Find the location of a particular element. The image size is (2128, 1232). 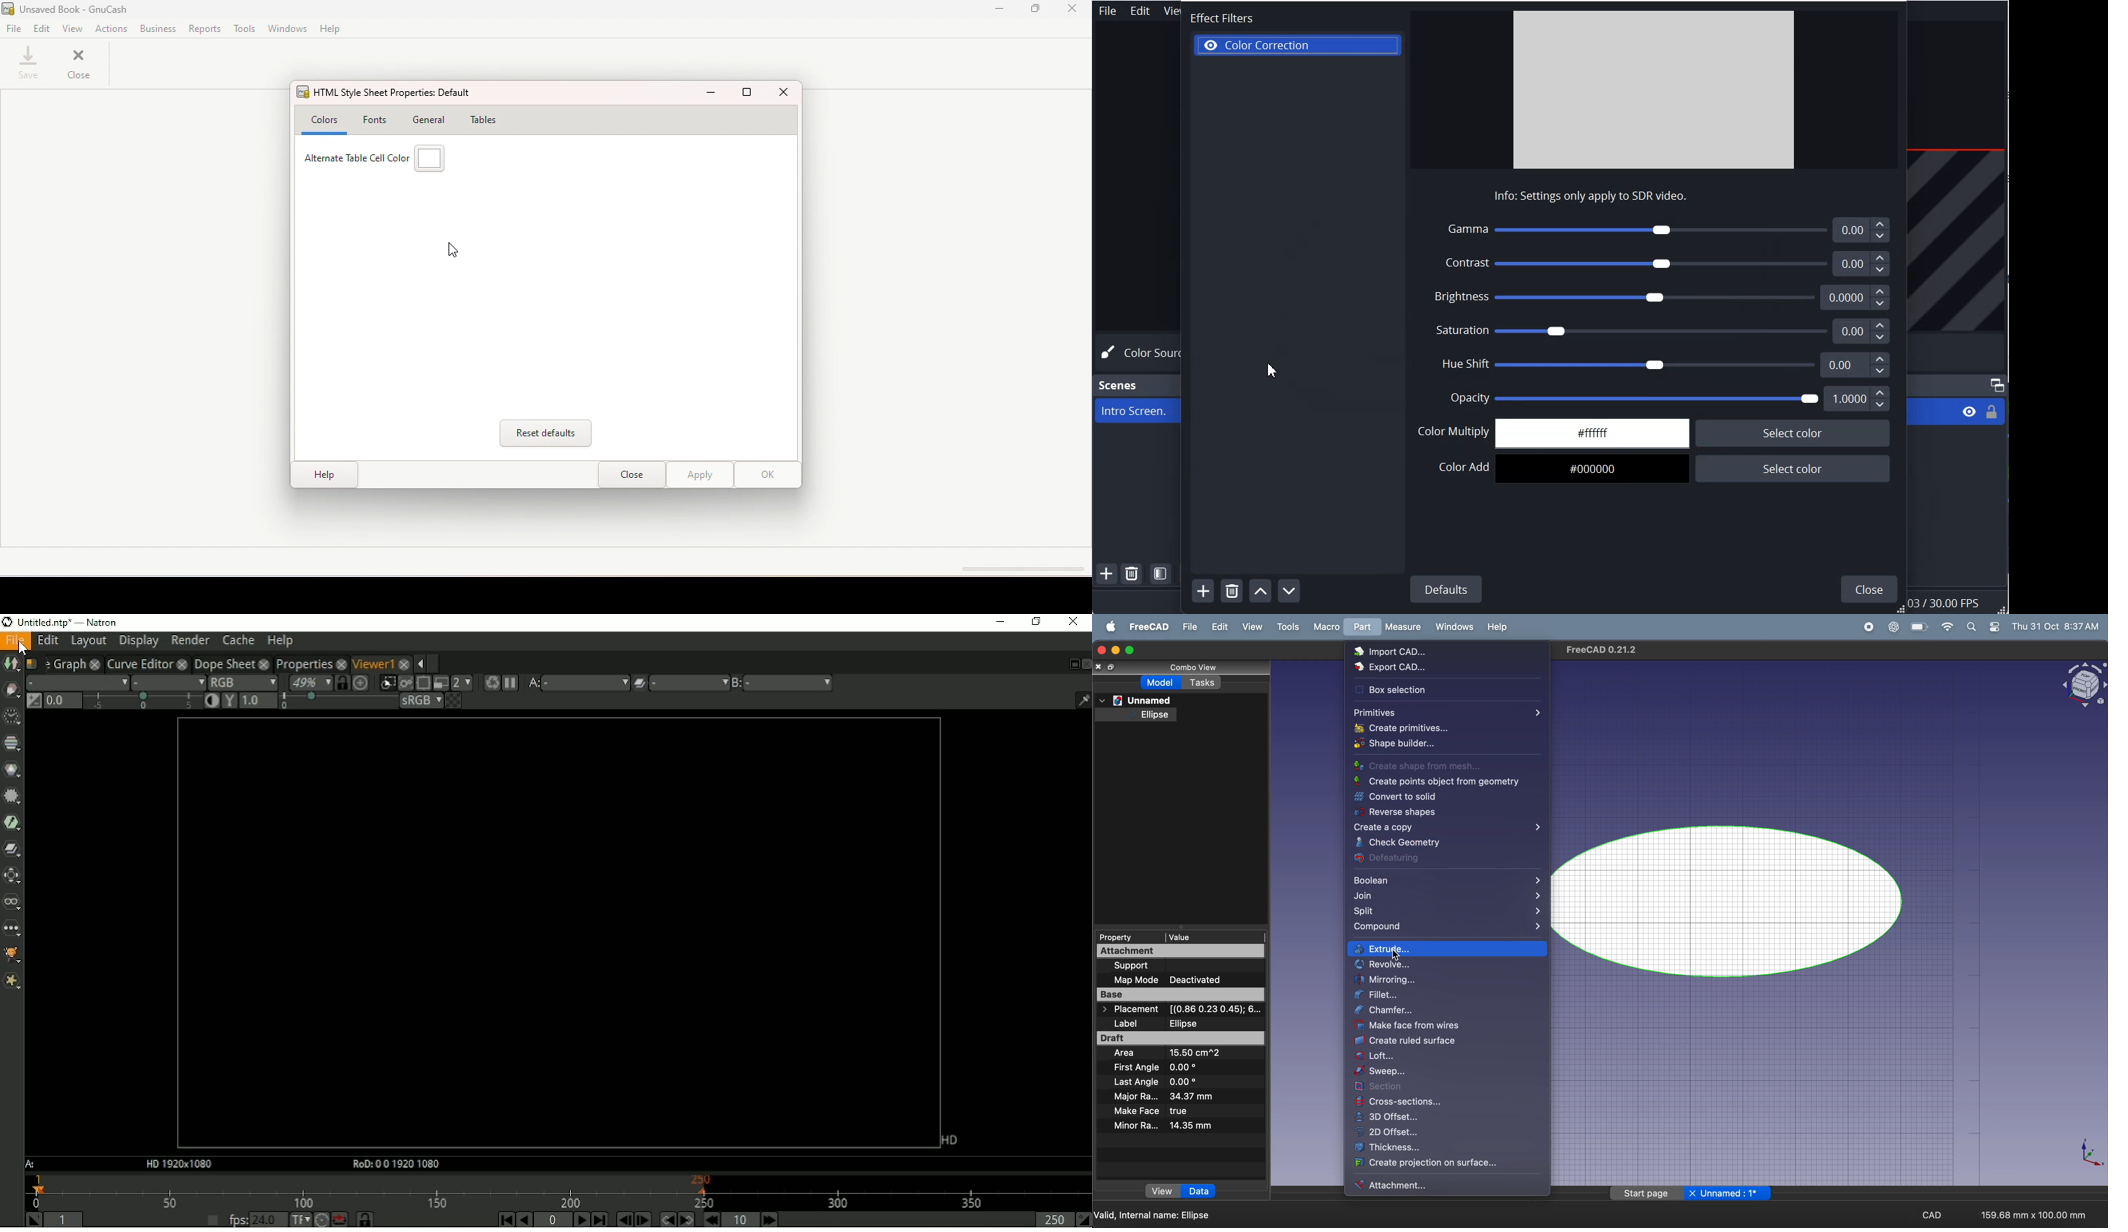

Text is located at coordinates (1573, 196).